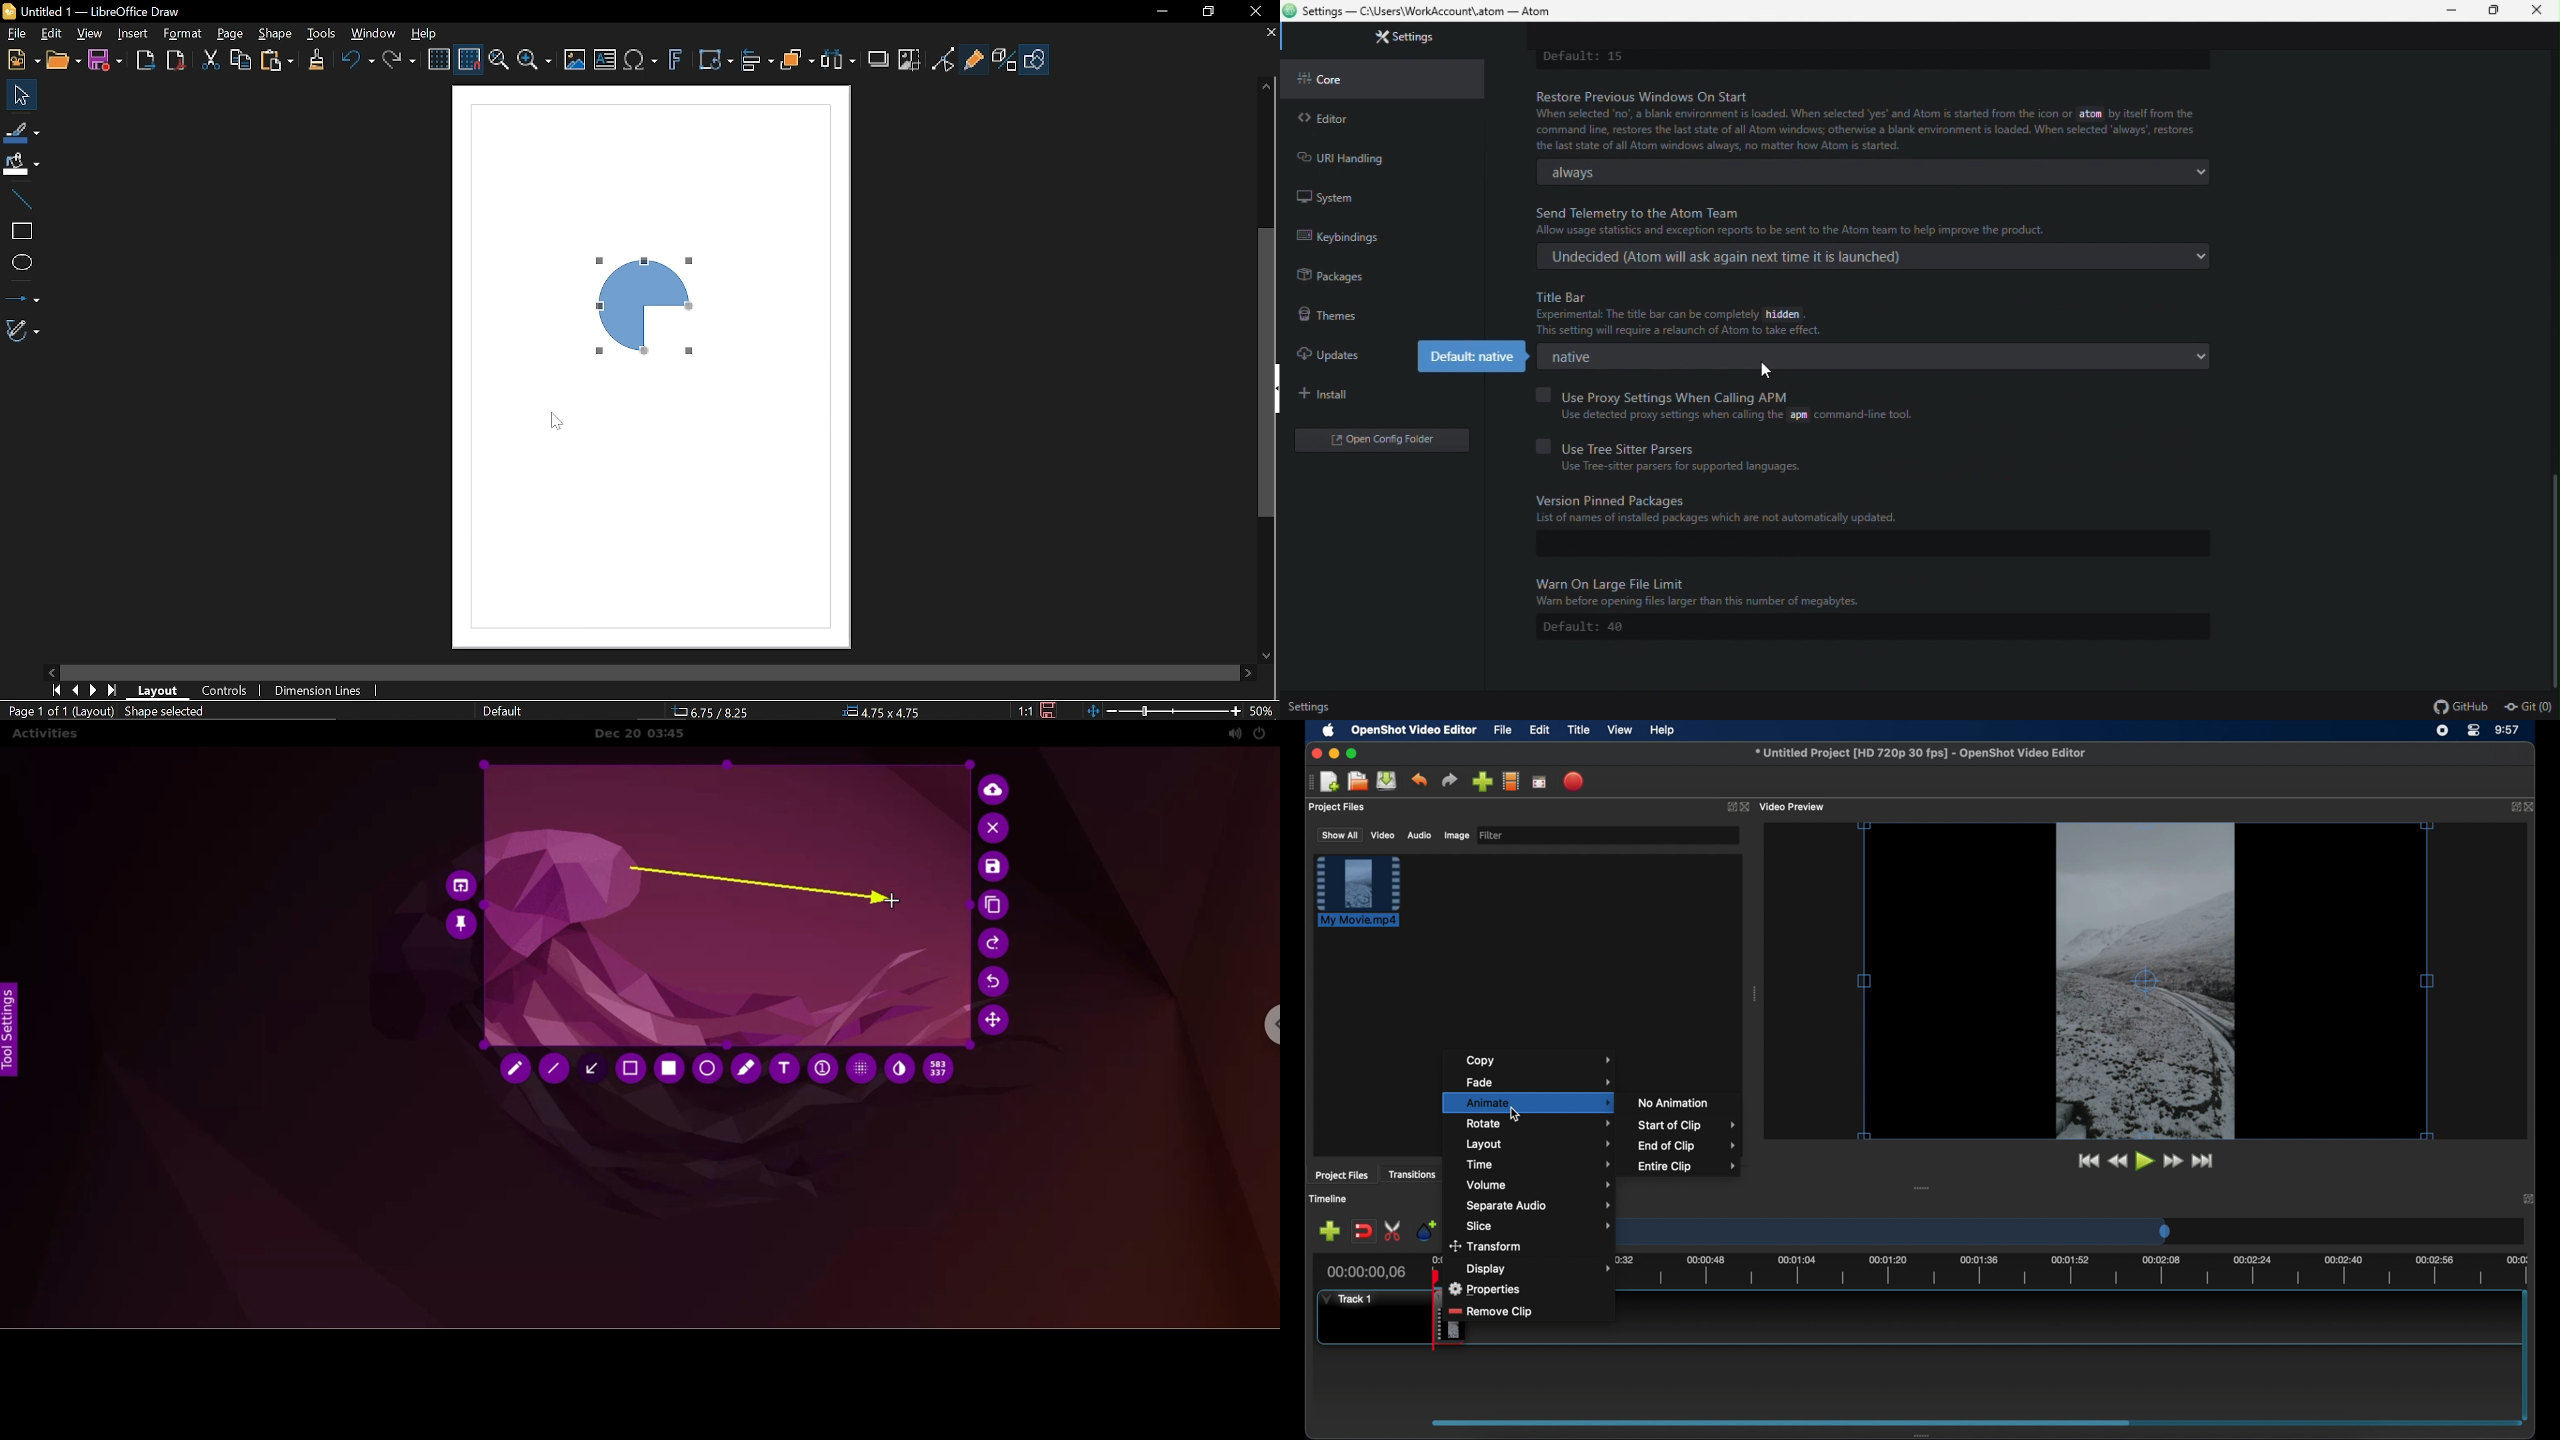  Describe the element at coordinates (185, 35) in the screenshot. I see `Format` at that location.